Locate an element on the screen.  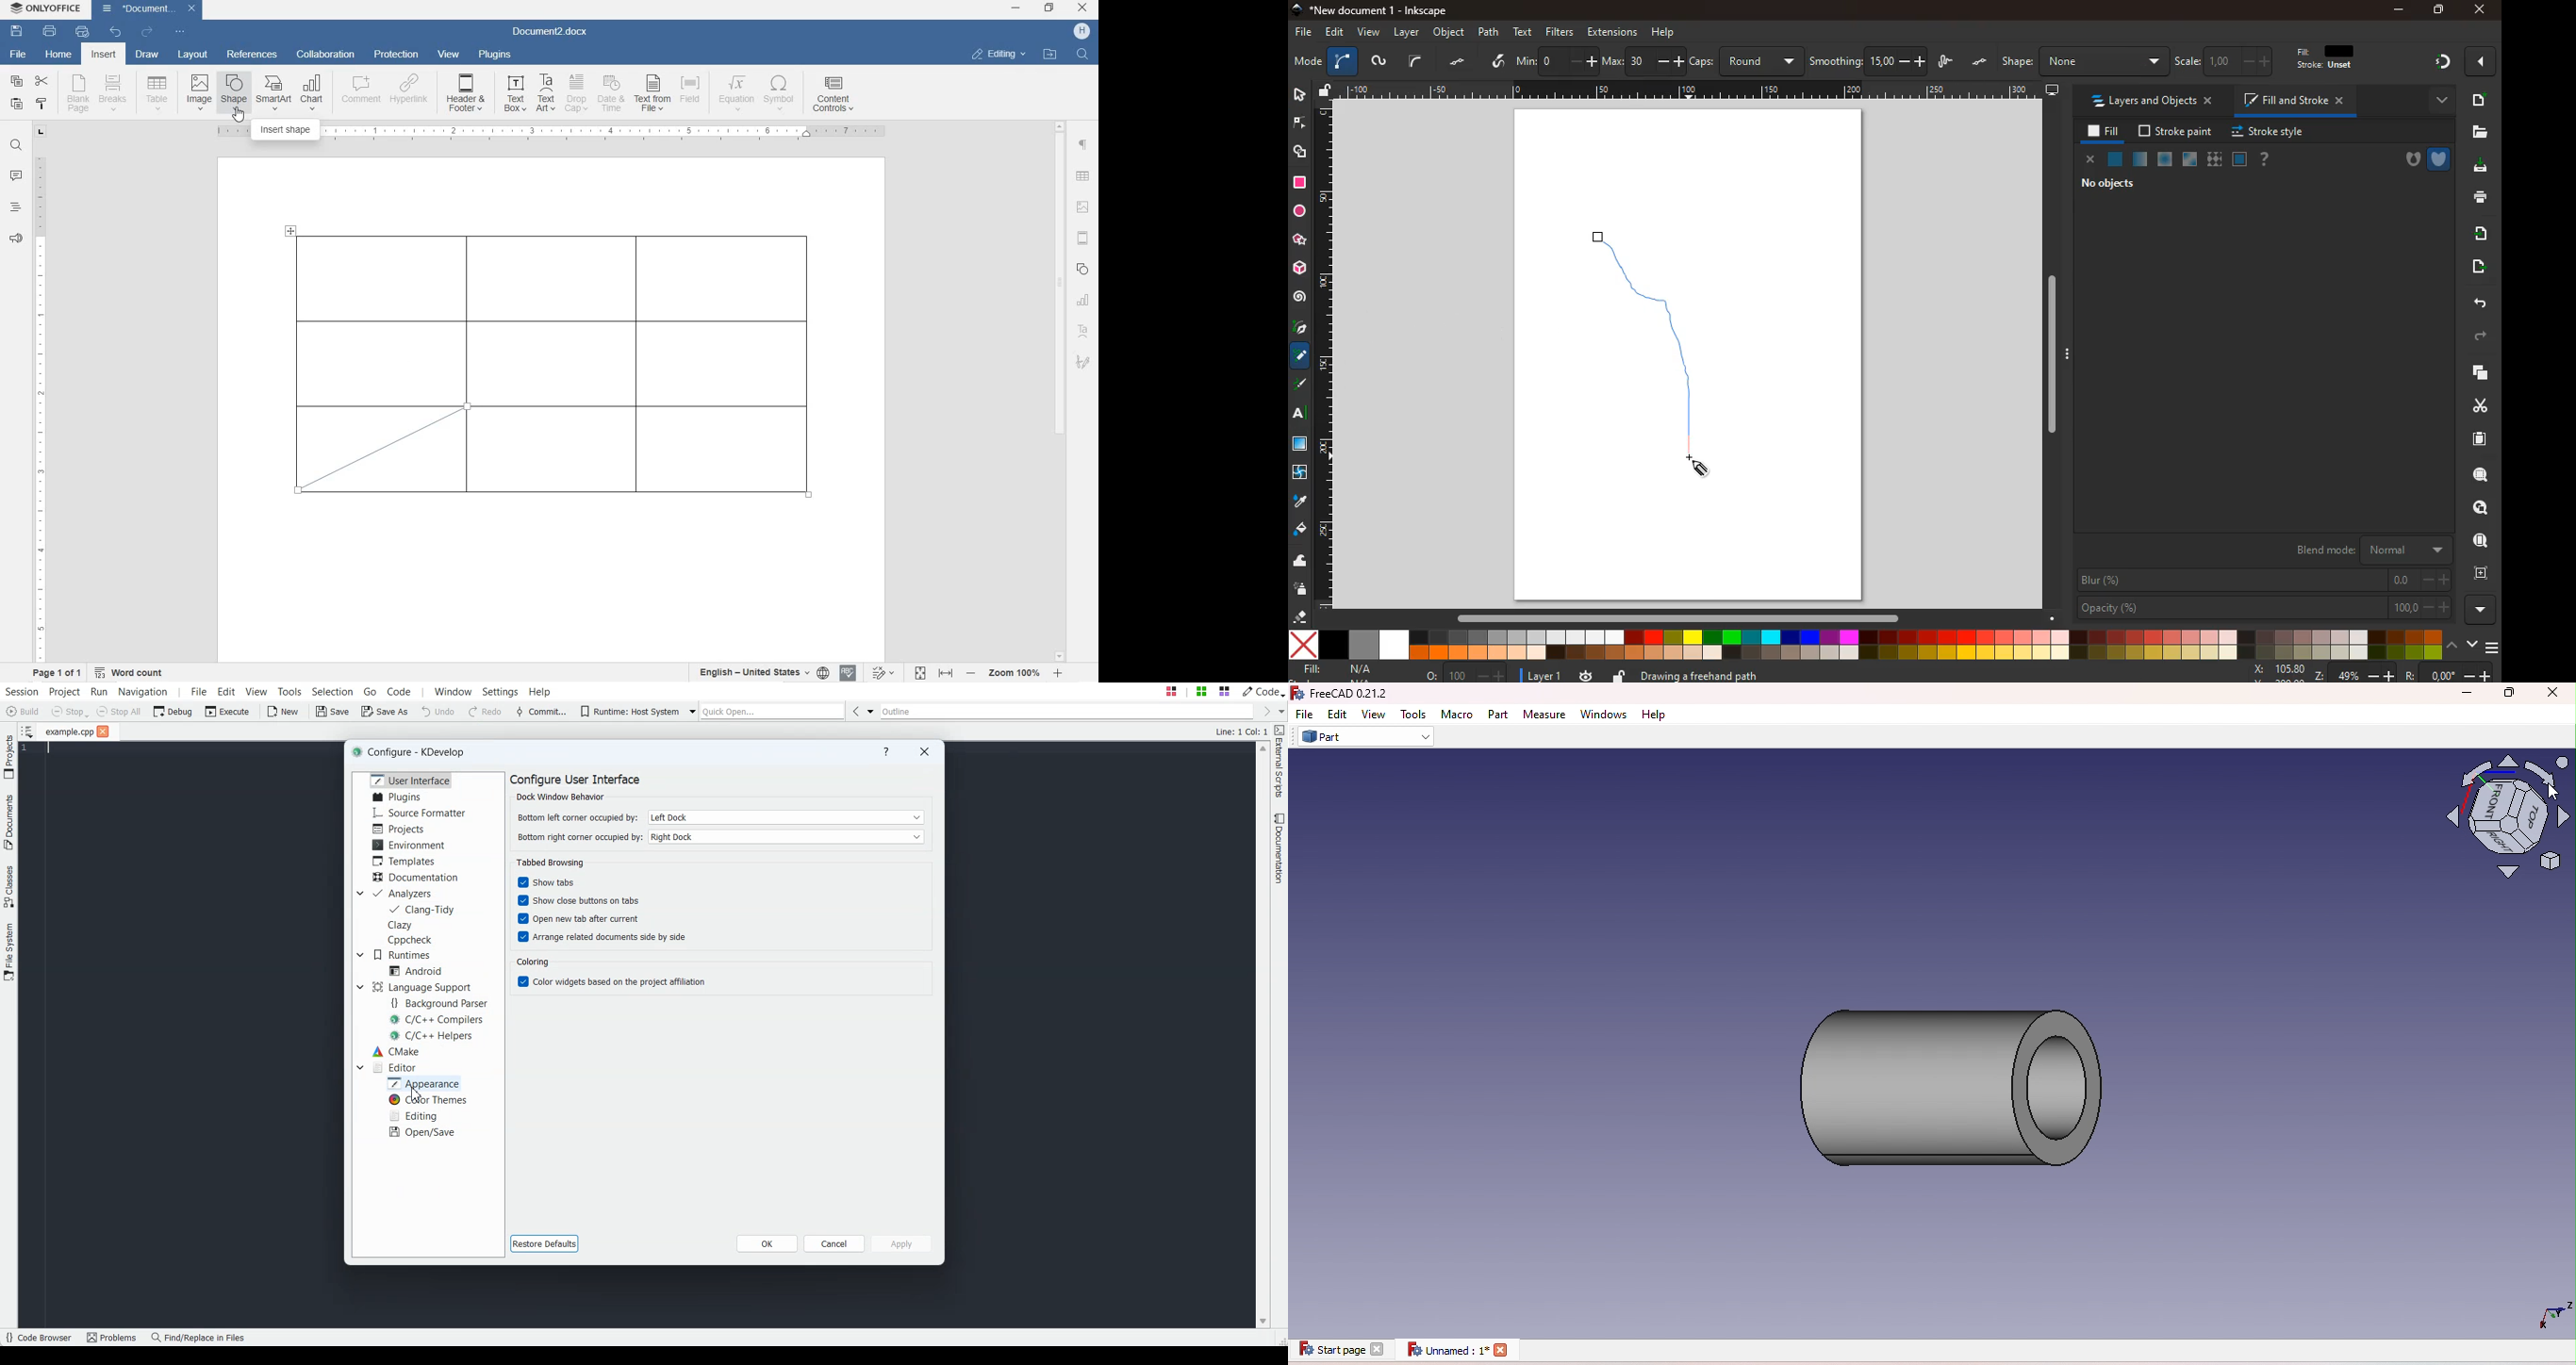
textart is located at coordinates (1082, 329).